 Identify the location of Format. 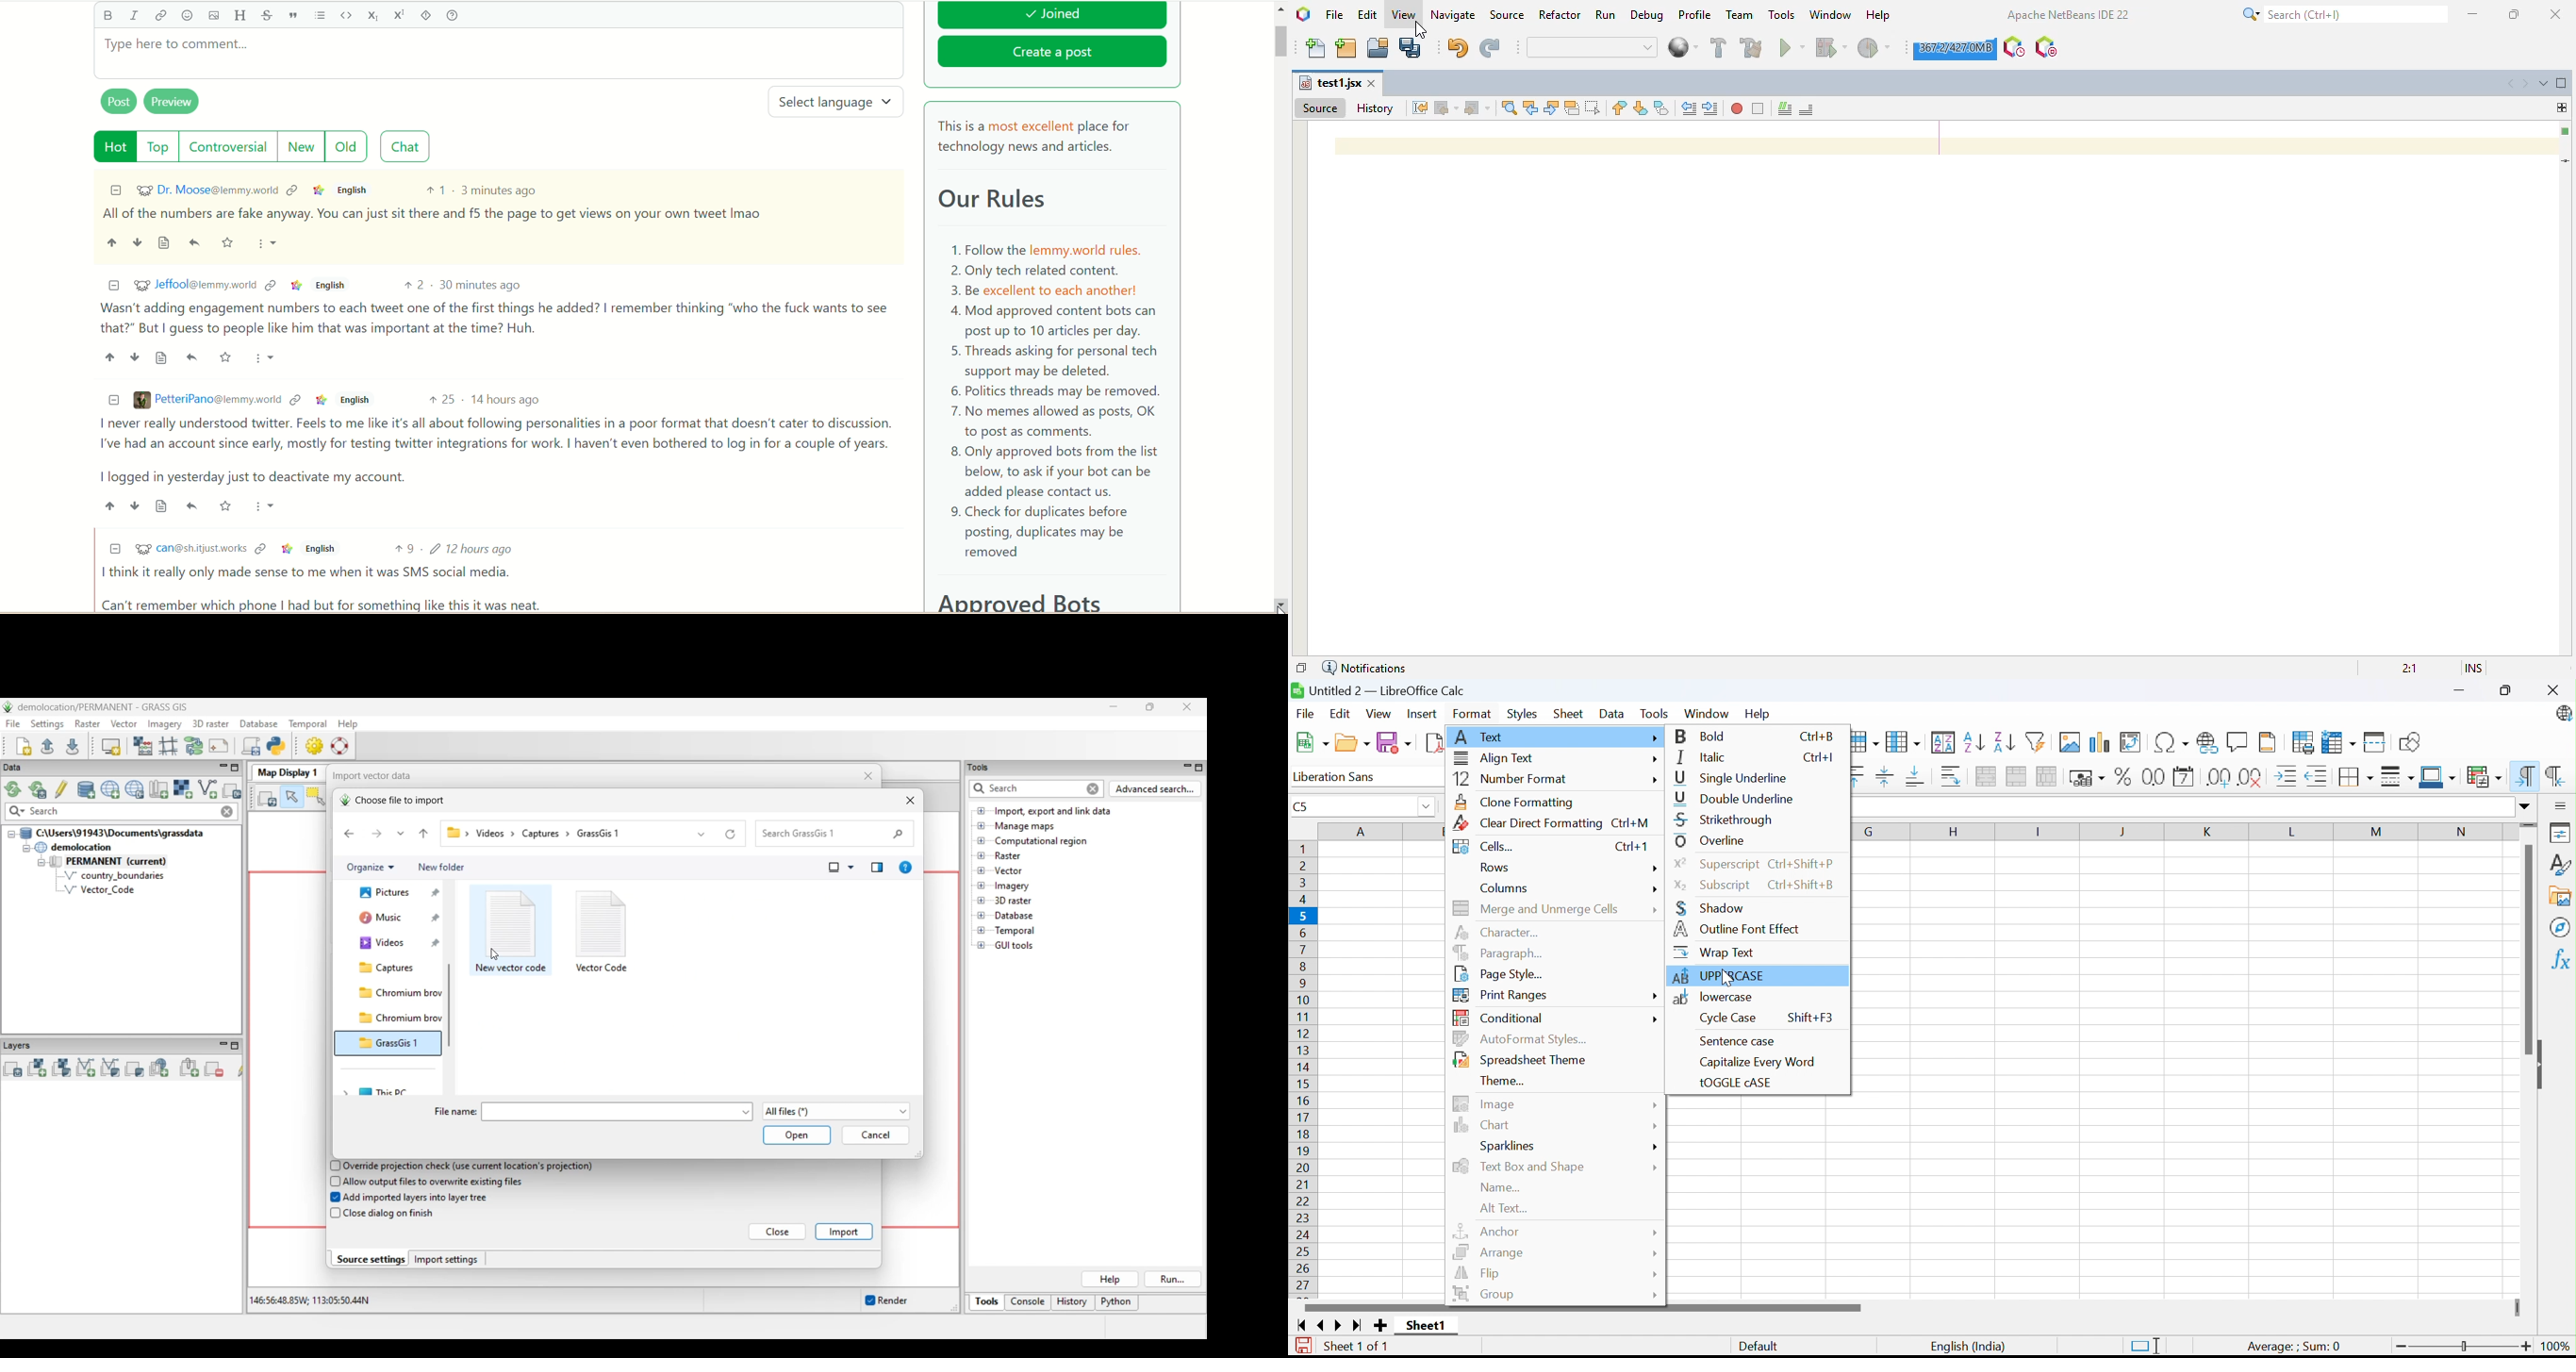
(1471, 714).